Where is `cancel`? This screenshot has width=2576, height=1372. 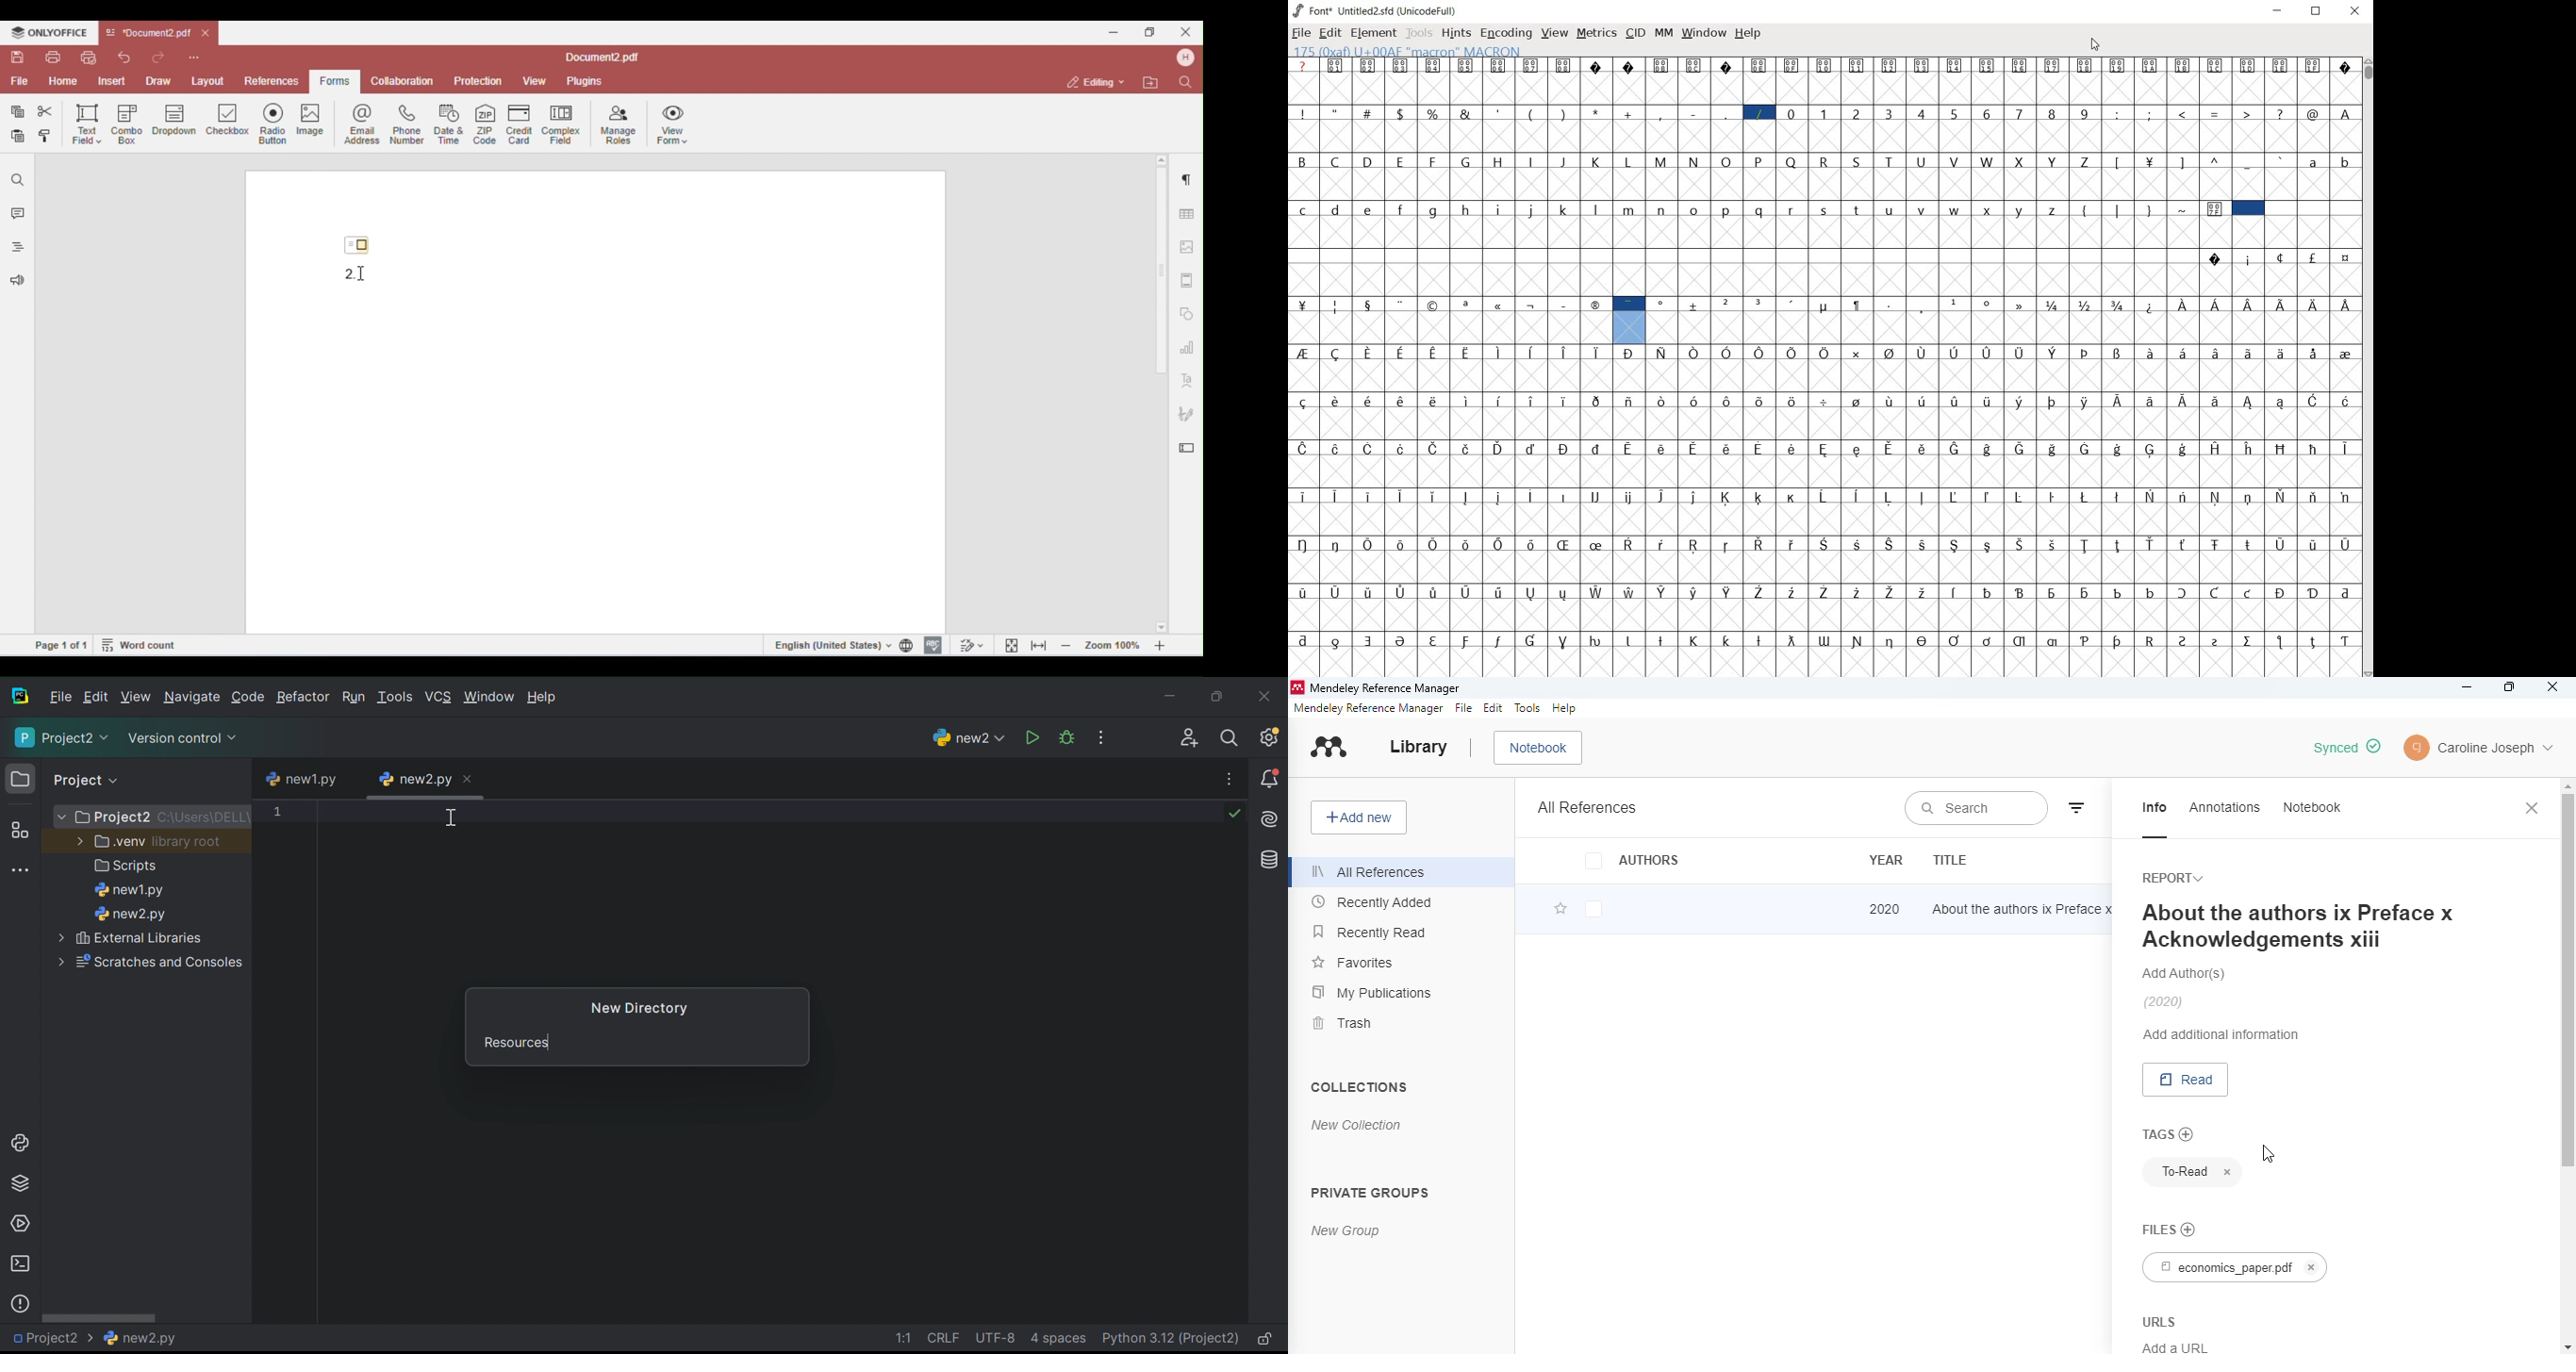
cancel is located at coordinates (2228, 1172).